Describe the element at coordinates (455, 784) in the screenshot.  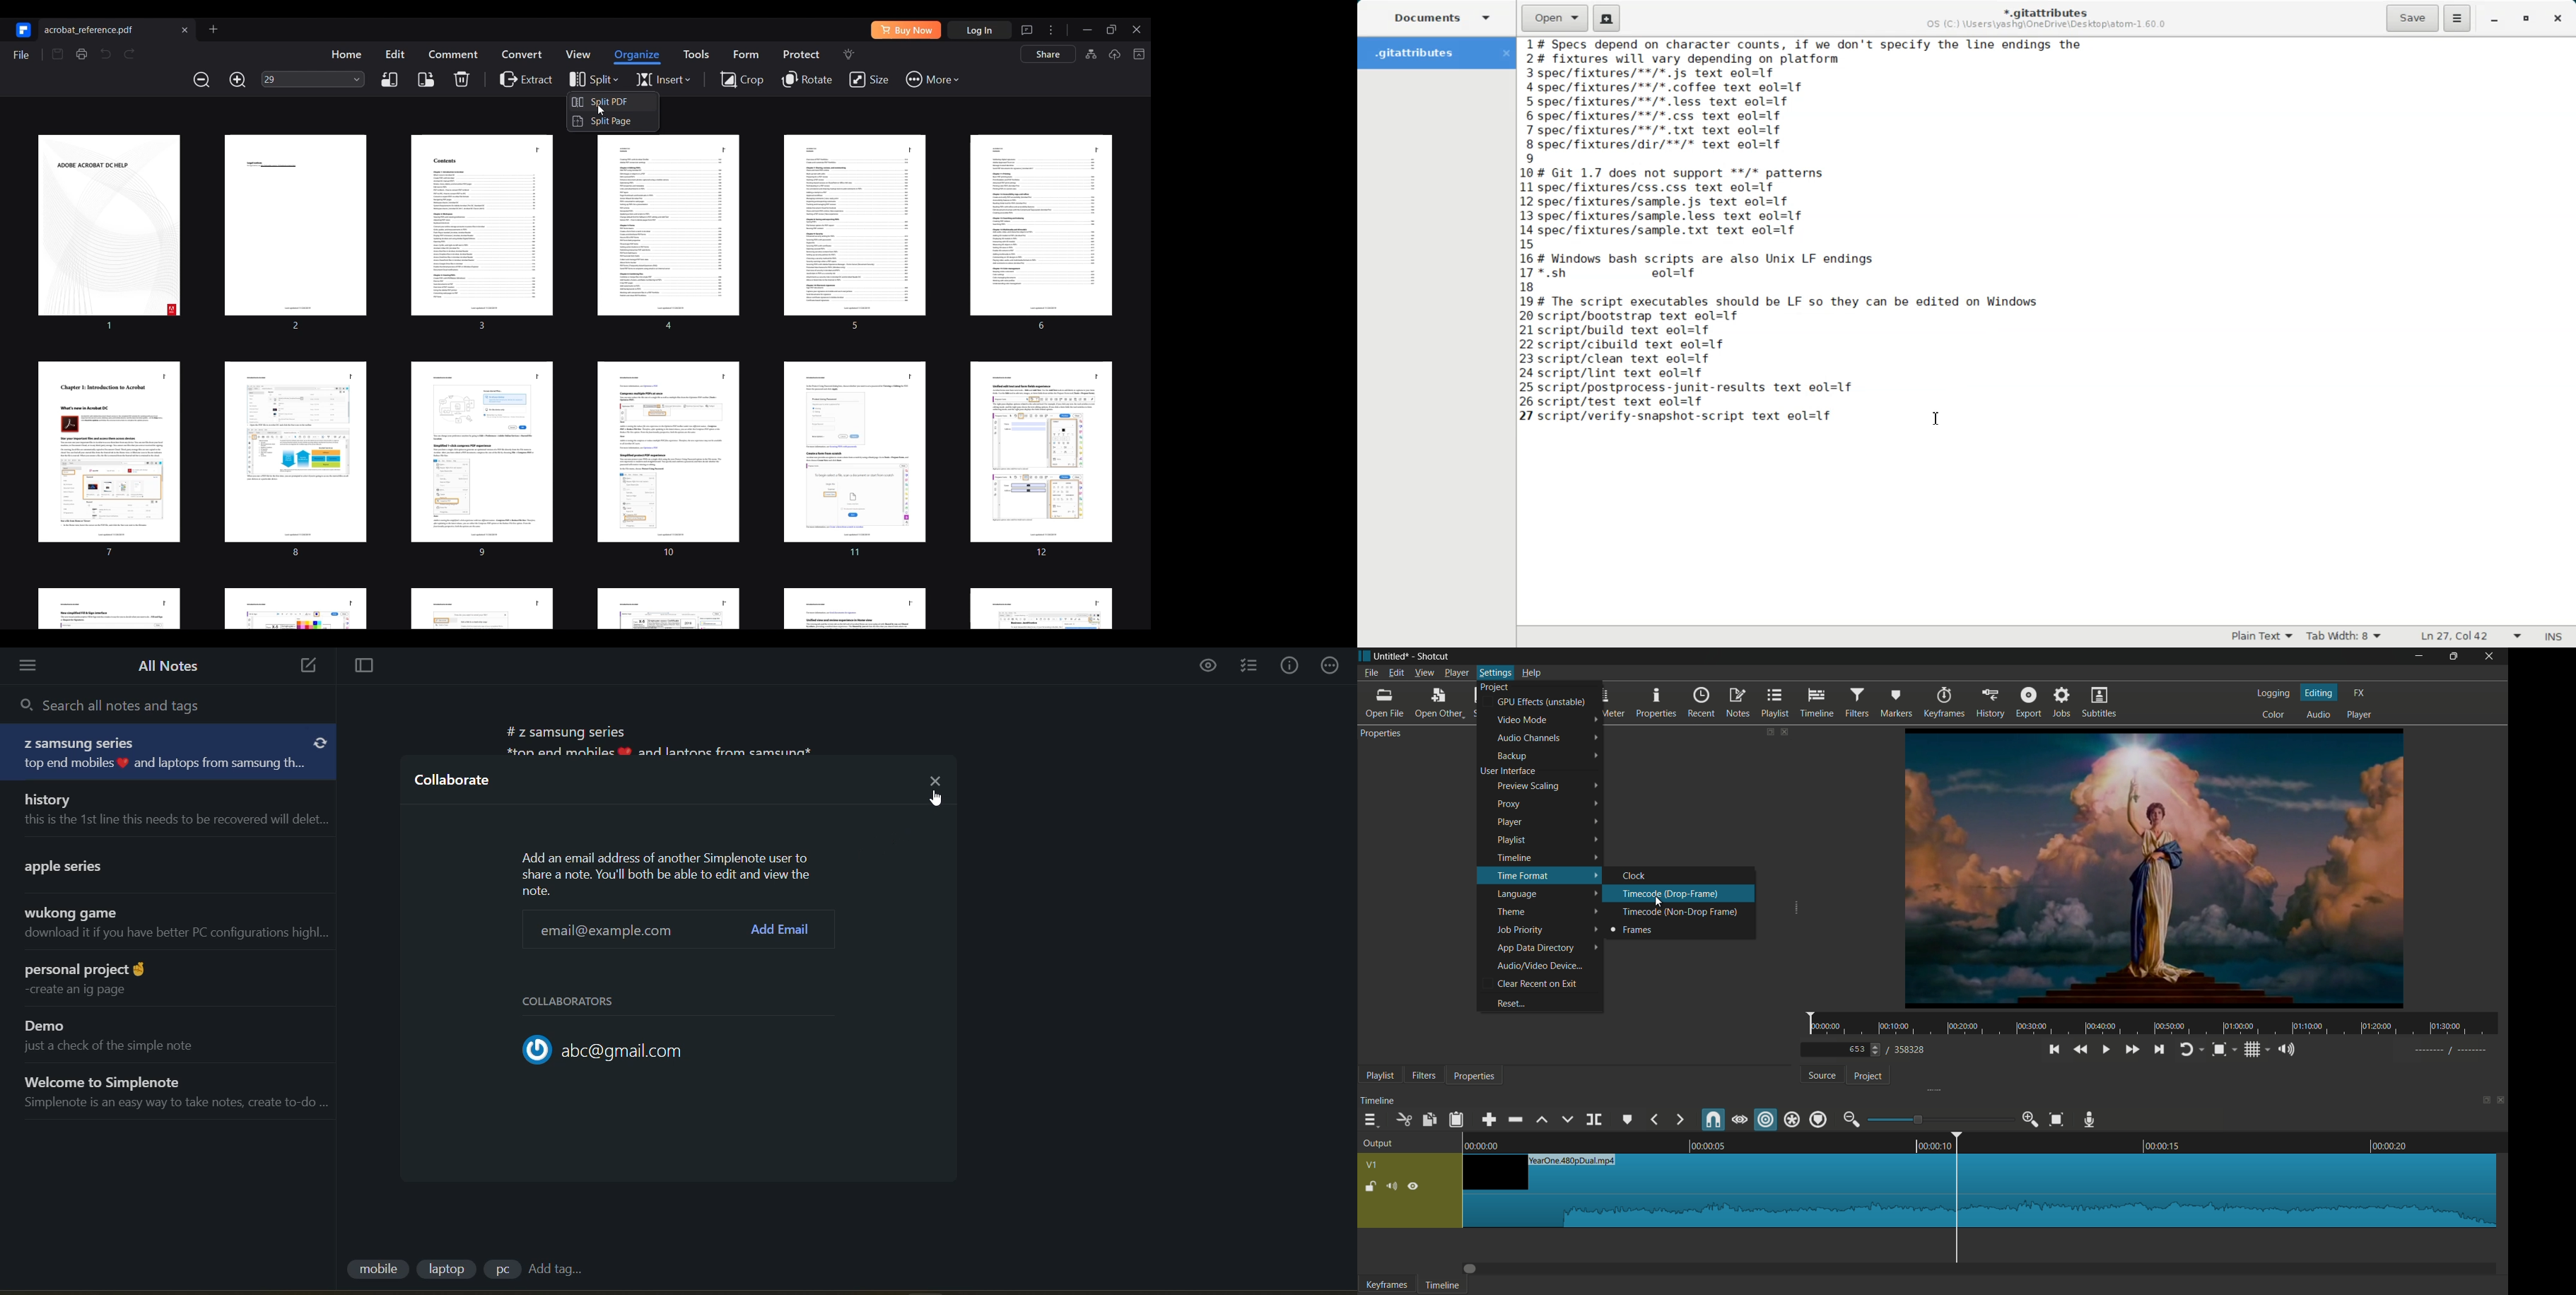
I see `collaborate` at that location.